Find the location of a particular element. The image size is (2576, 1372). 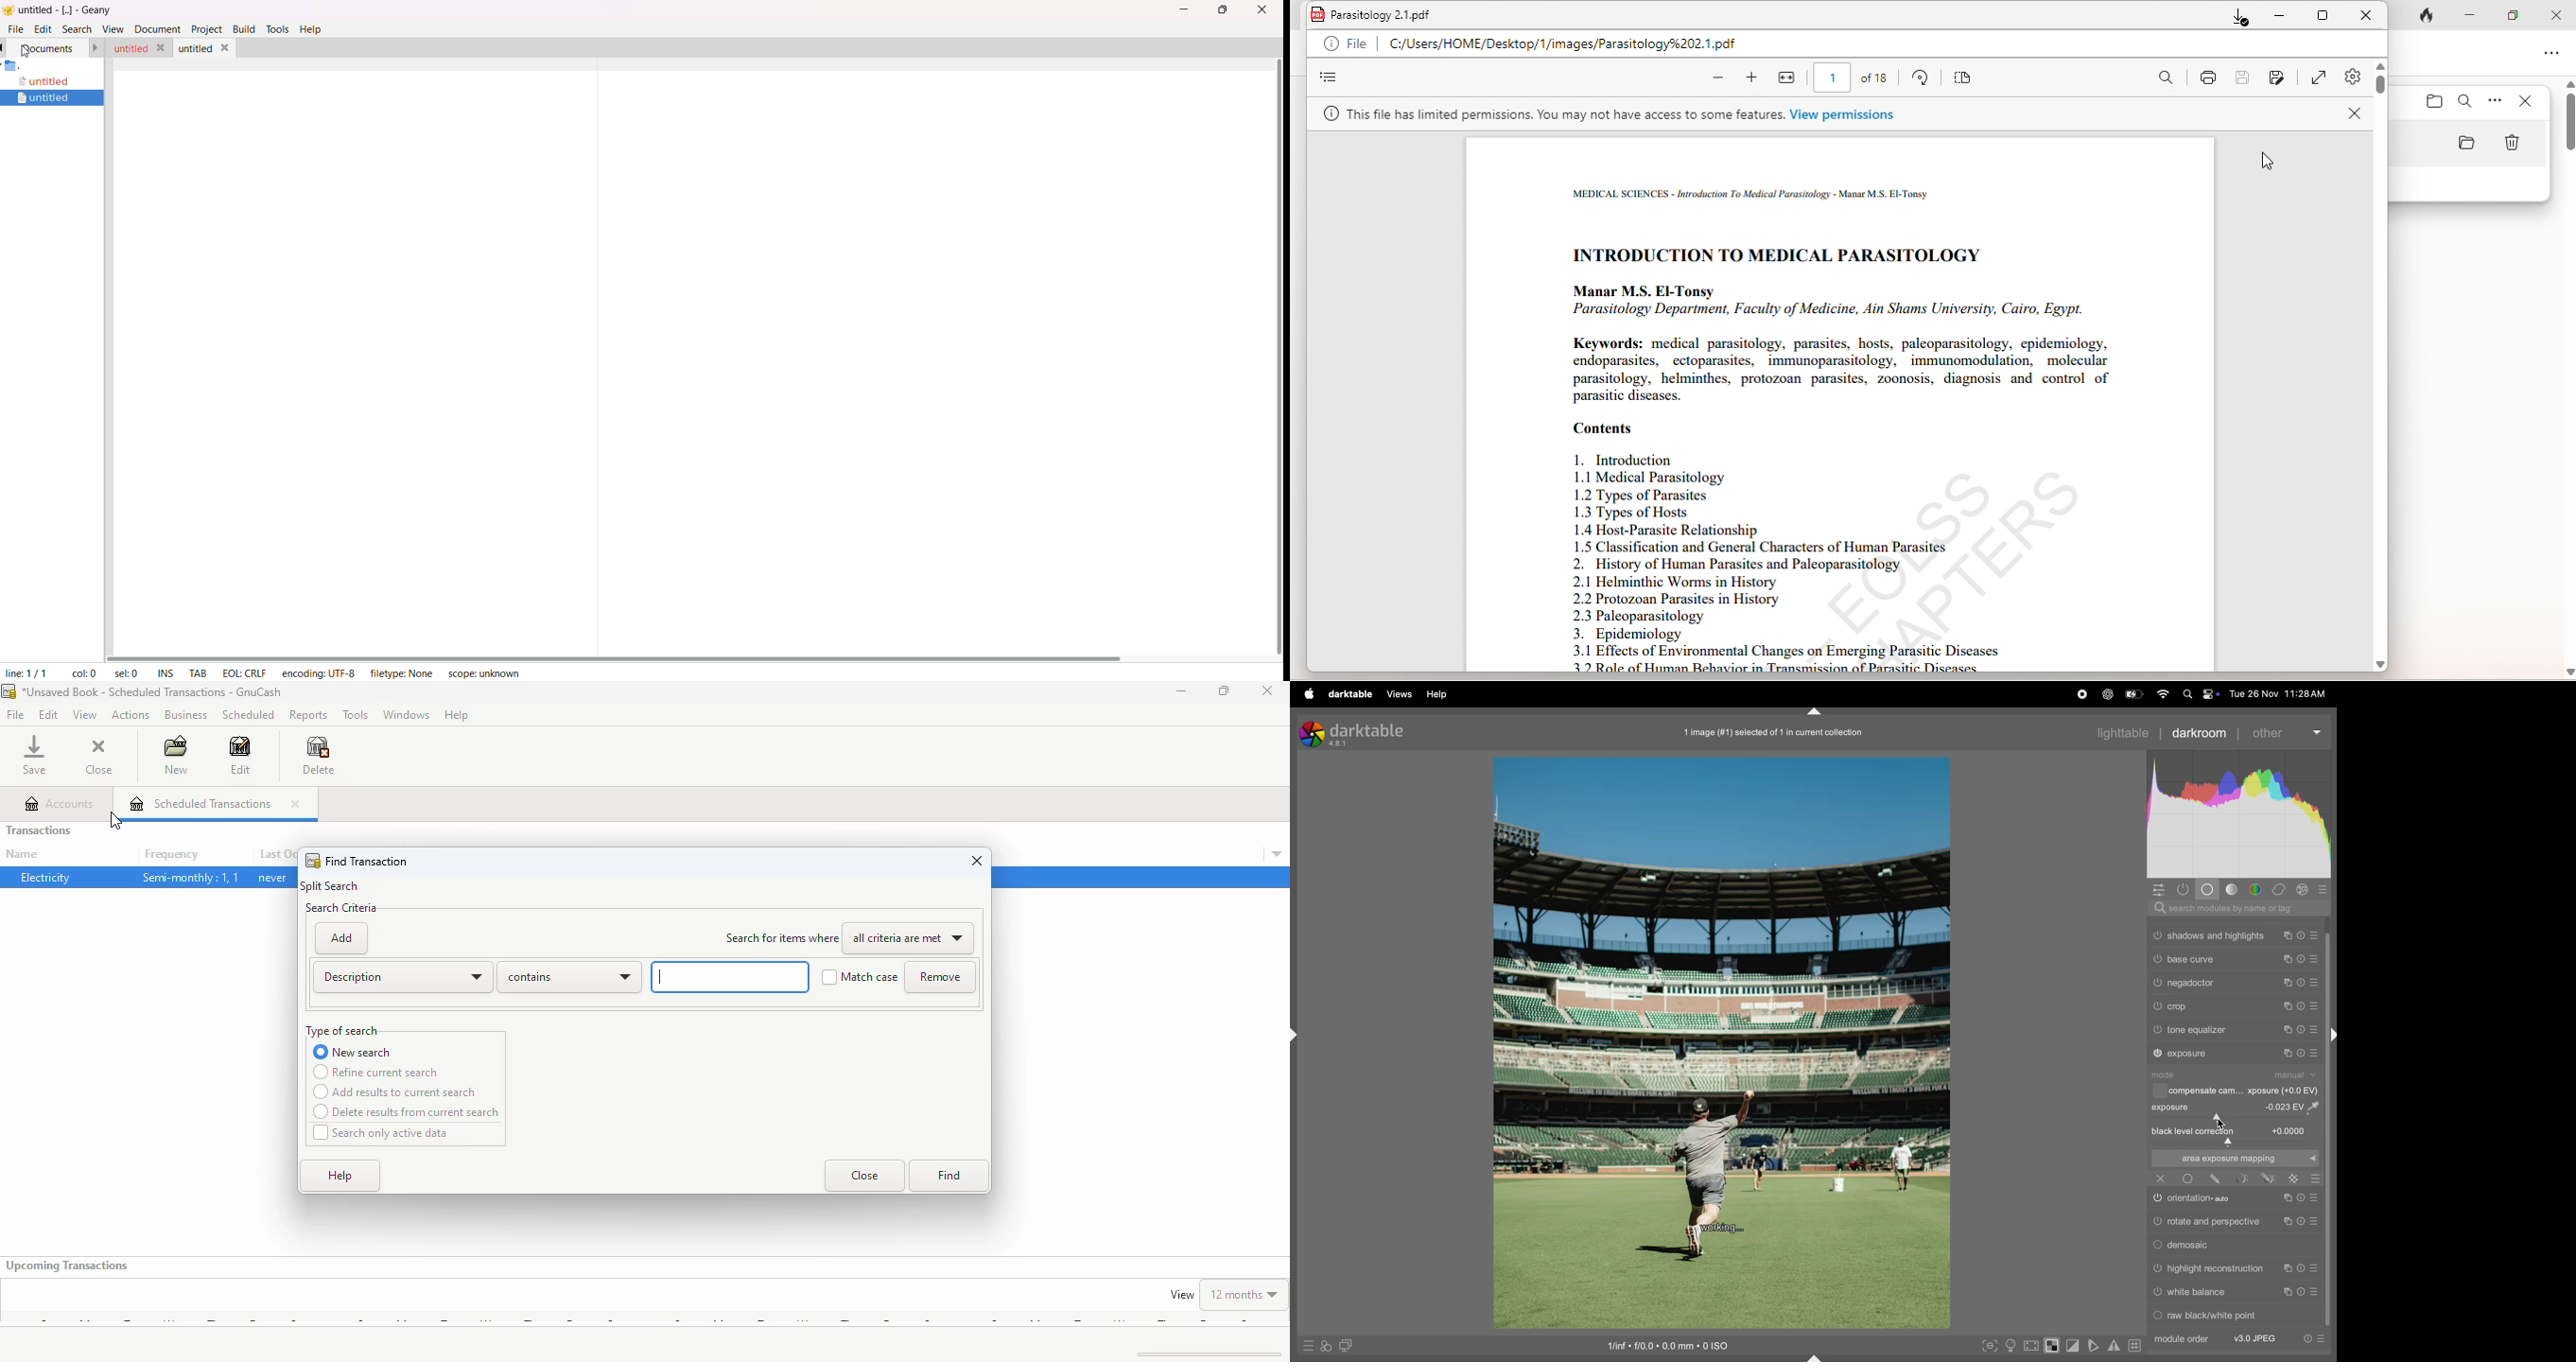

help is located at coordinates (1439, 694).